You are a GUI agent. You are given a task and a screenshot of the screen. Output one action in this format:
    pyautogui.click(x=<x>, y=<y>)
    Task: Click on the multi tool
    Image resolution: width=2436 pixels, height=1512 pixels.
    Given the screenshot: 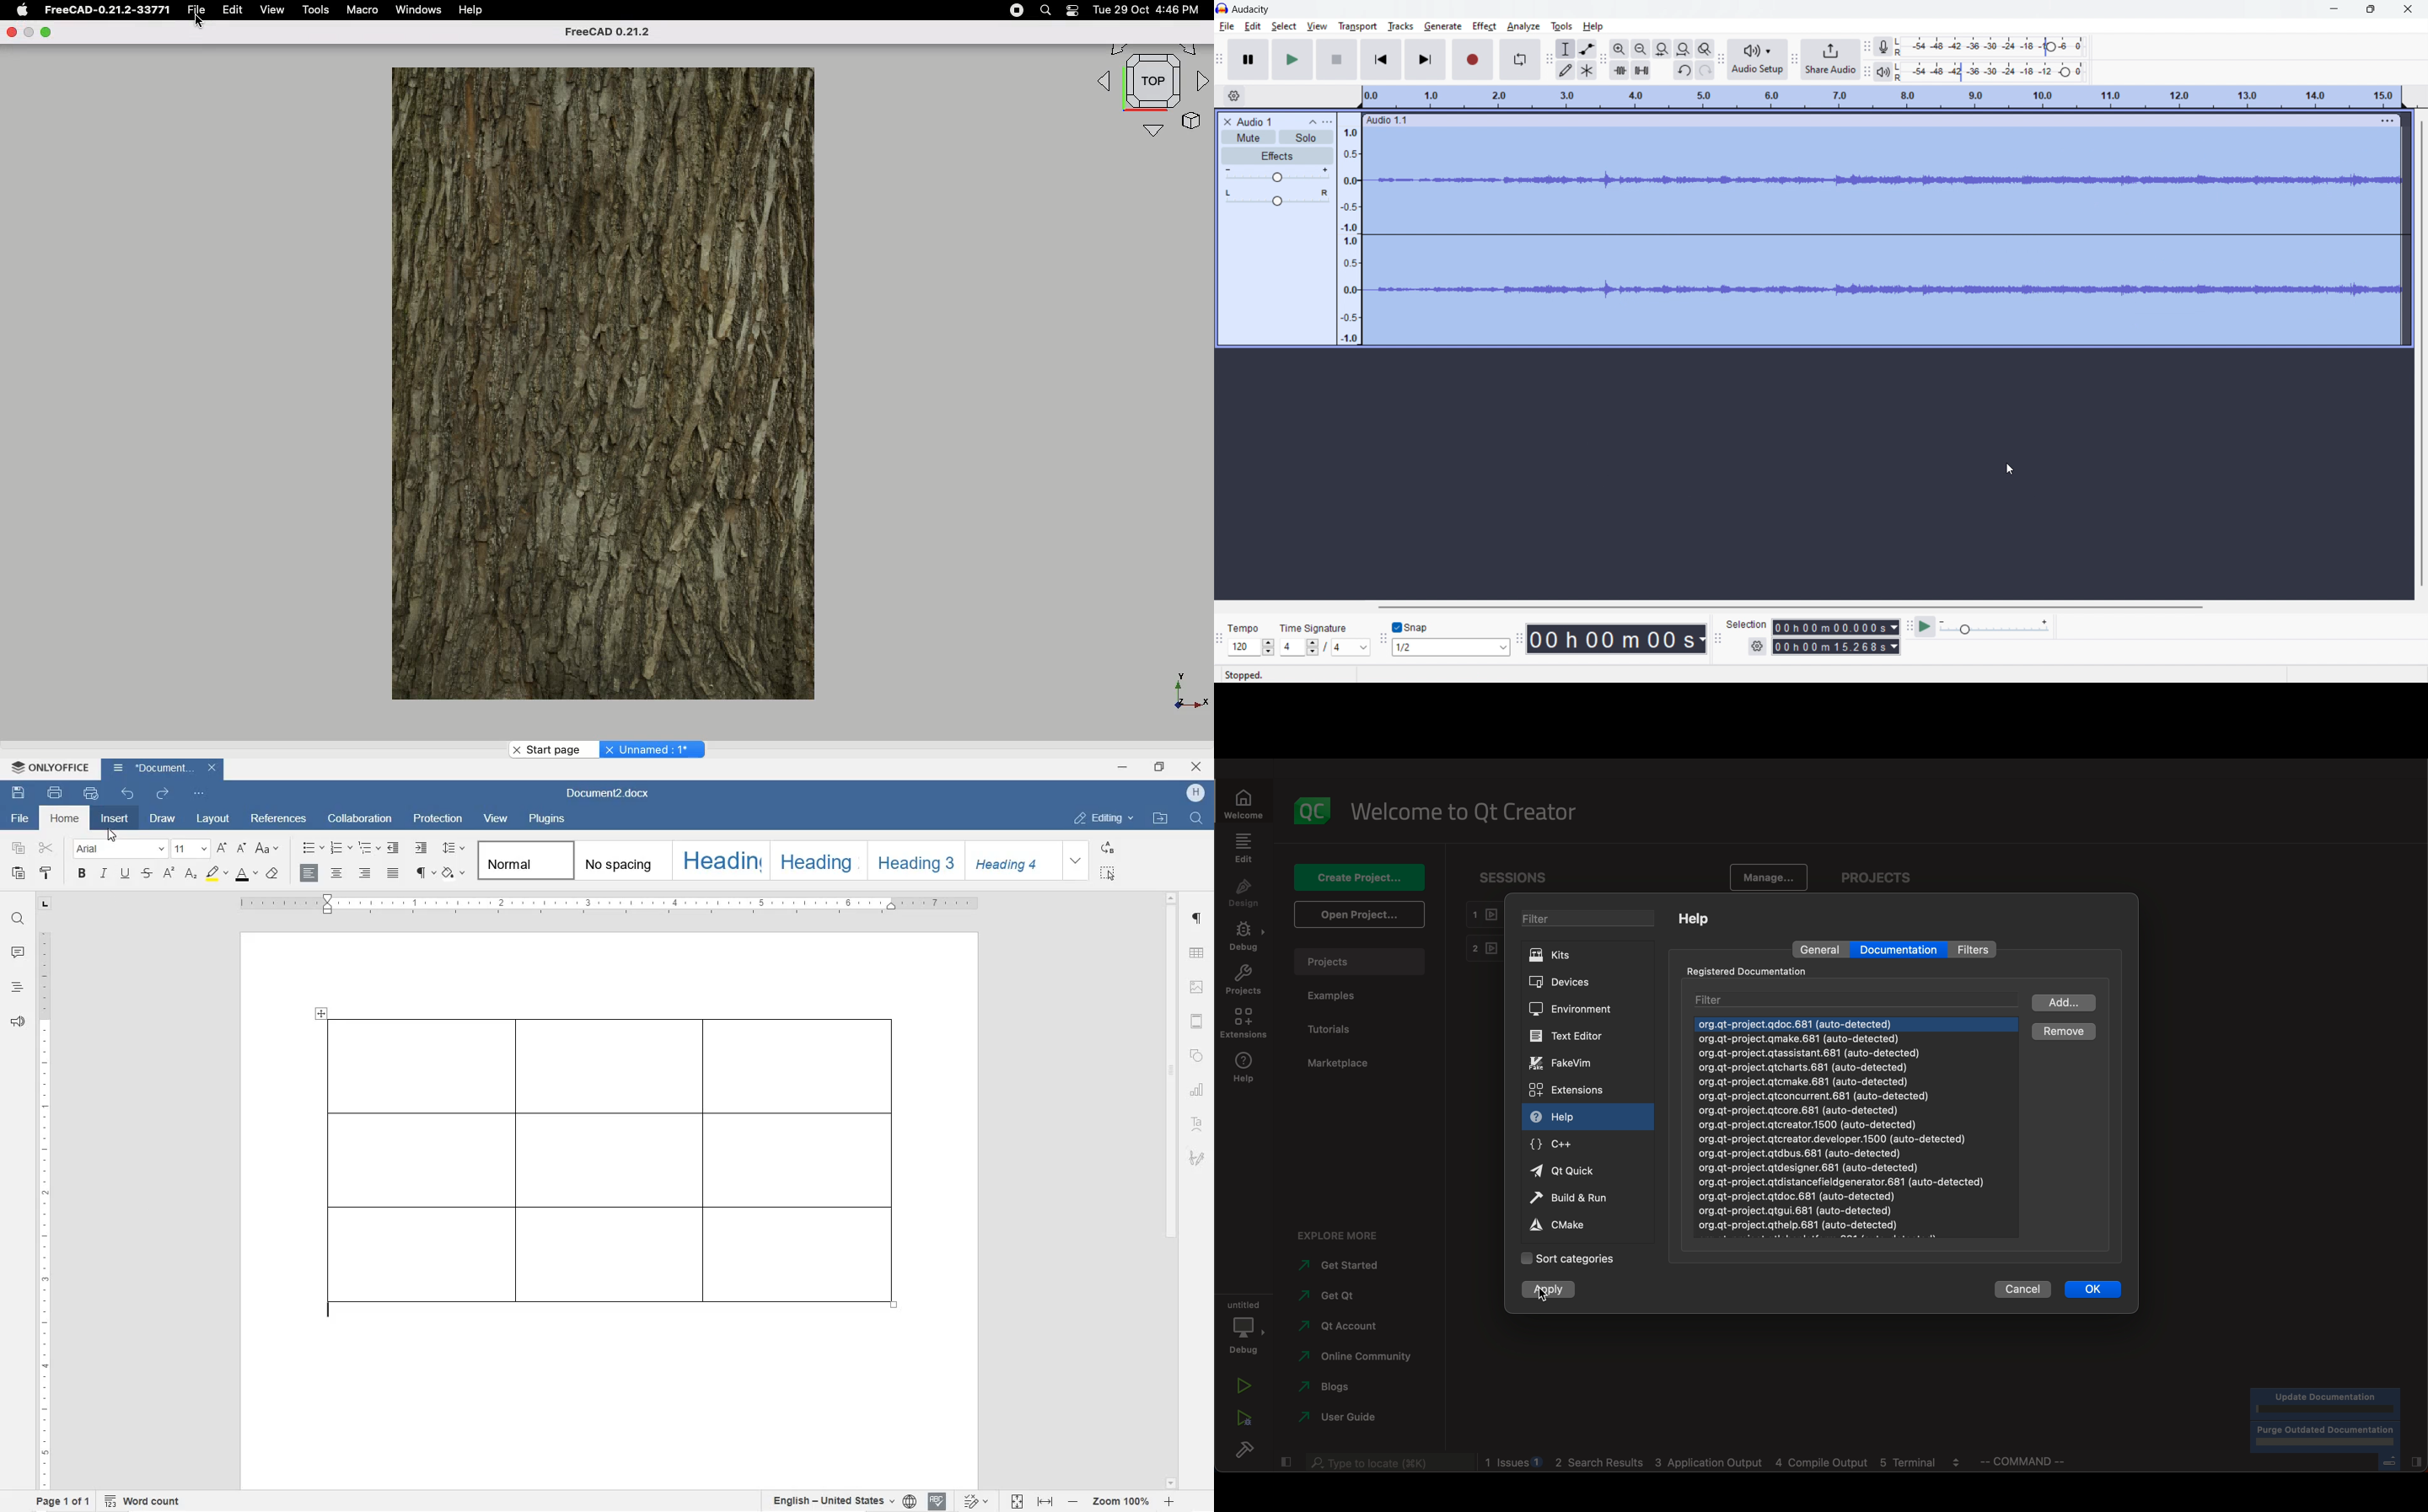 What is the action you would take?
    pyautogui.click(x=1587, y=71)
    